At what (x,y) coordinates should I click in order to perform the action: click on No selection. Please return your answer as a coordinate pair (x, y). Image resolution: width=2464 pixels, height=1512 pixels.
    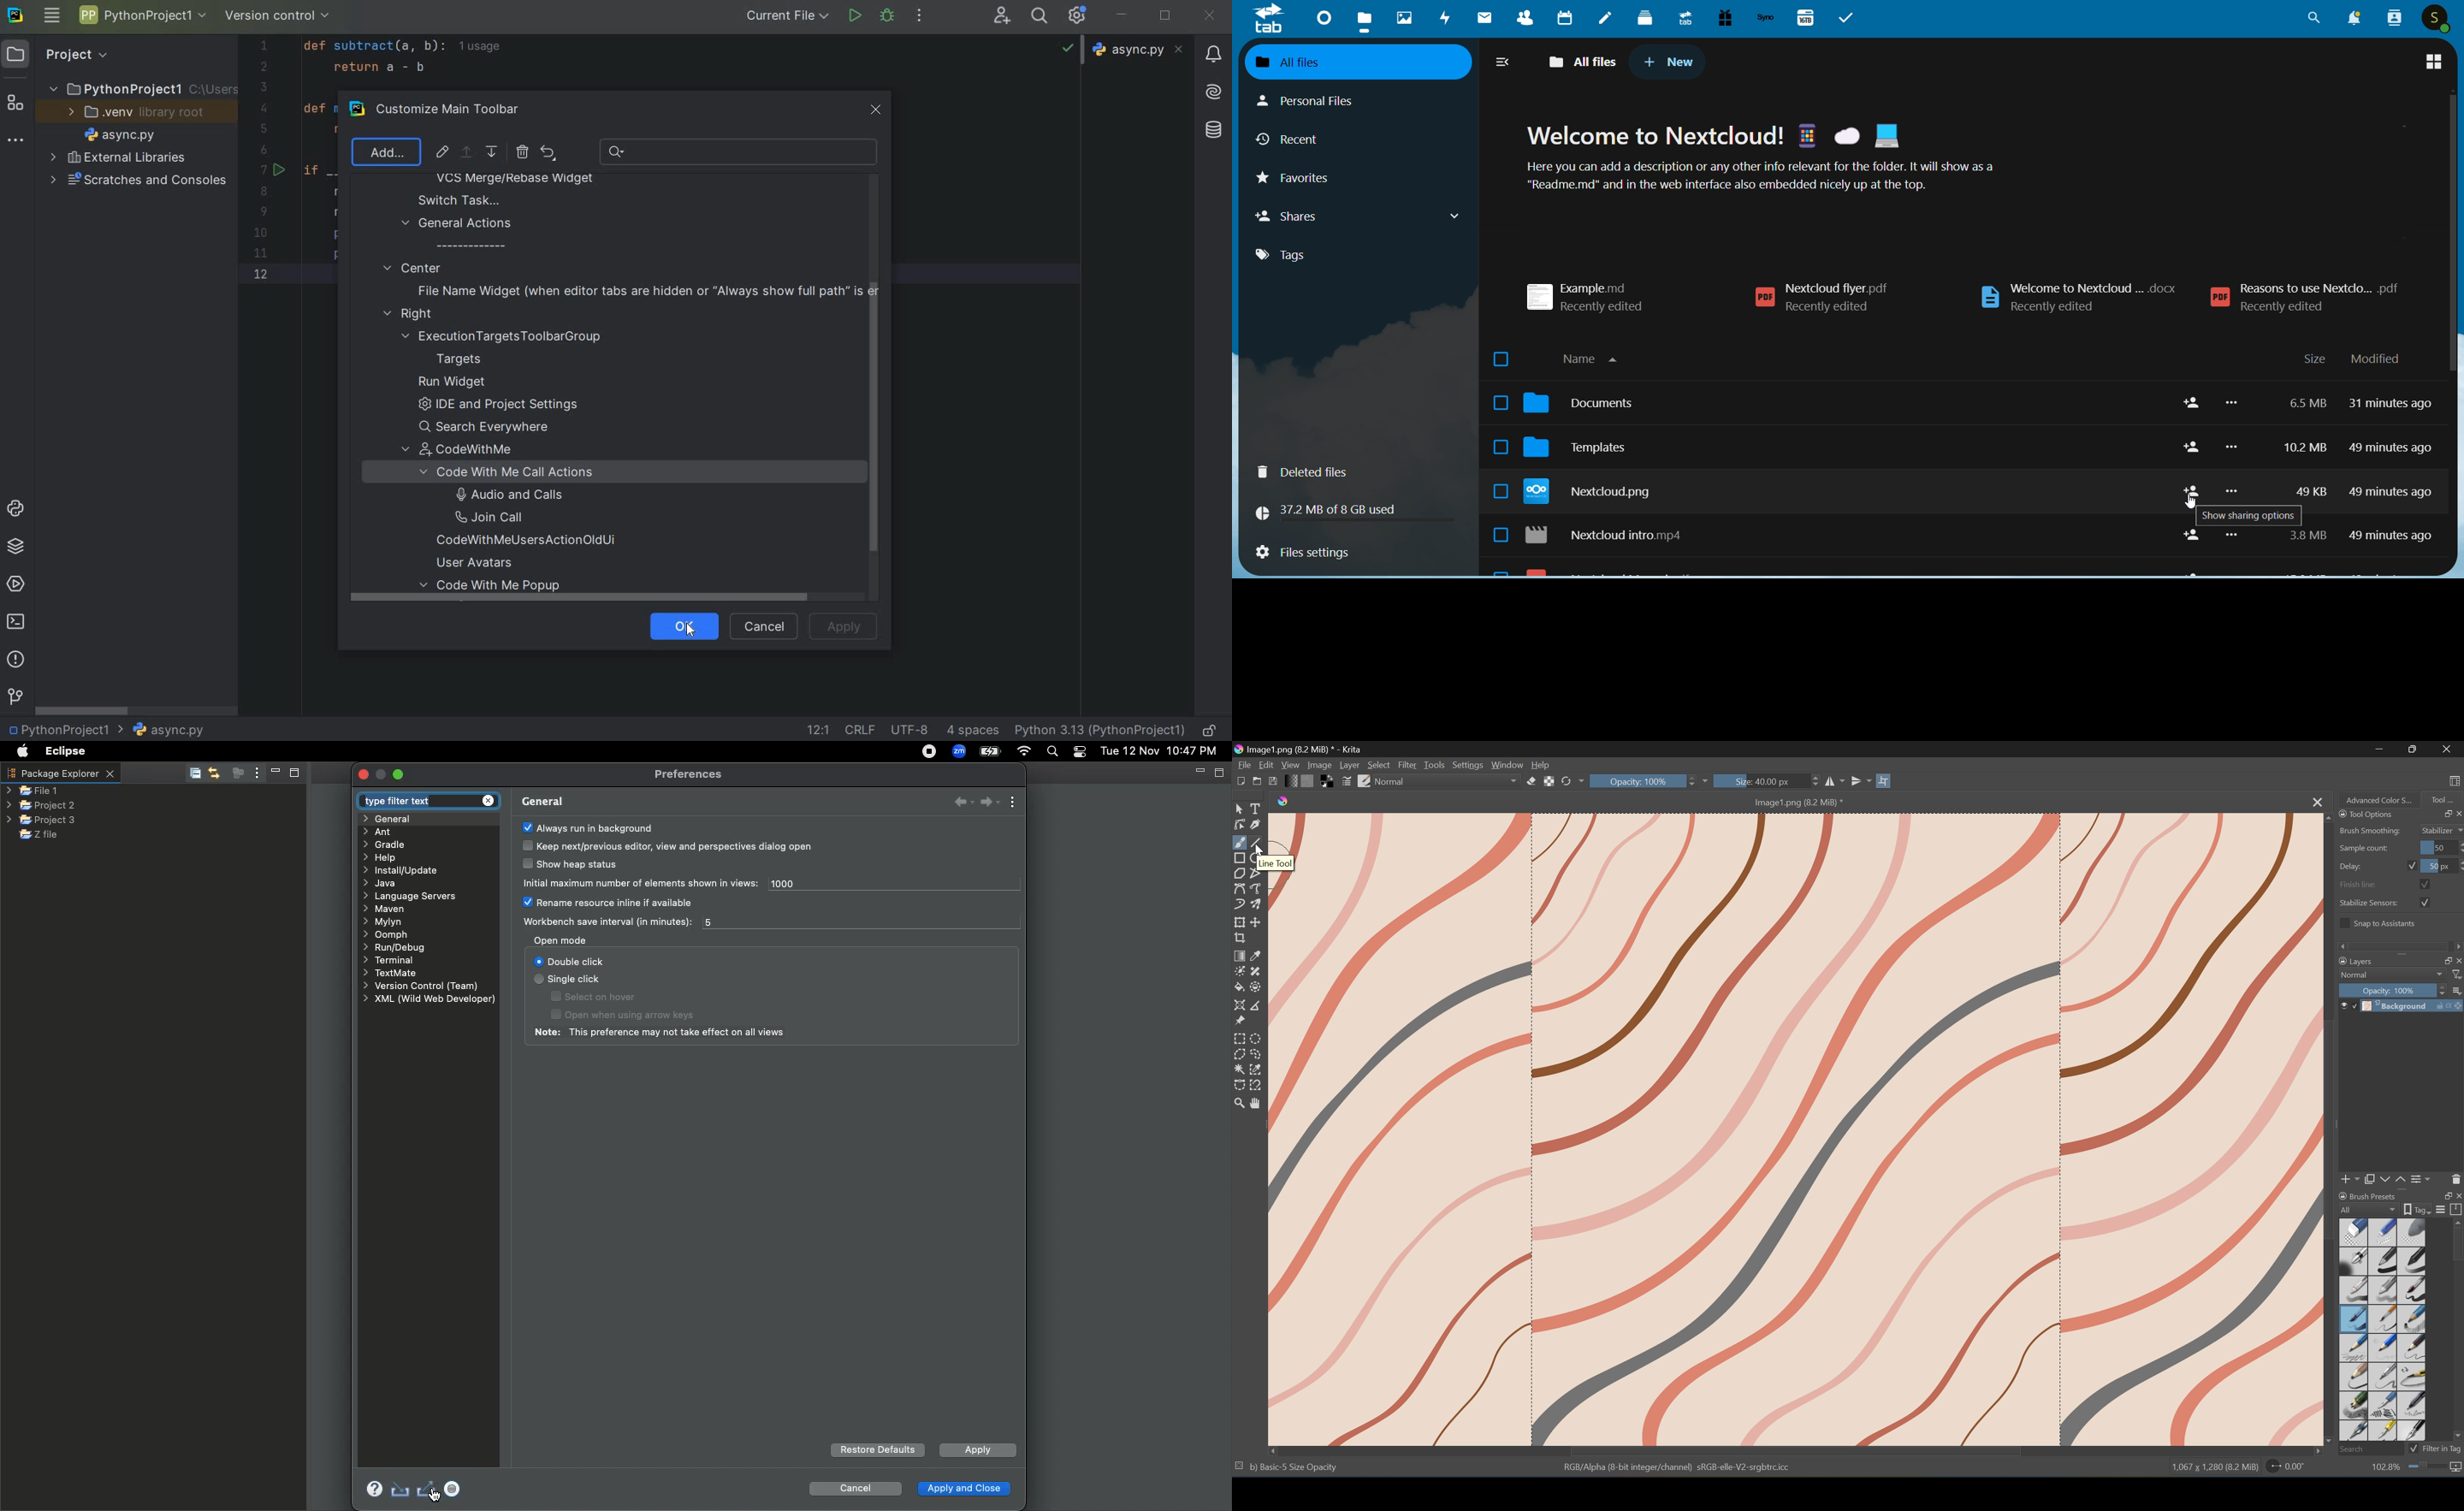
    Looking at the image, I should click on (1240, 1468).